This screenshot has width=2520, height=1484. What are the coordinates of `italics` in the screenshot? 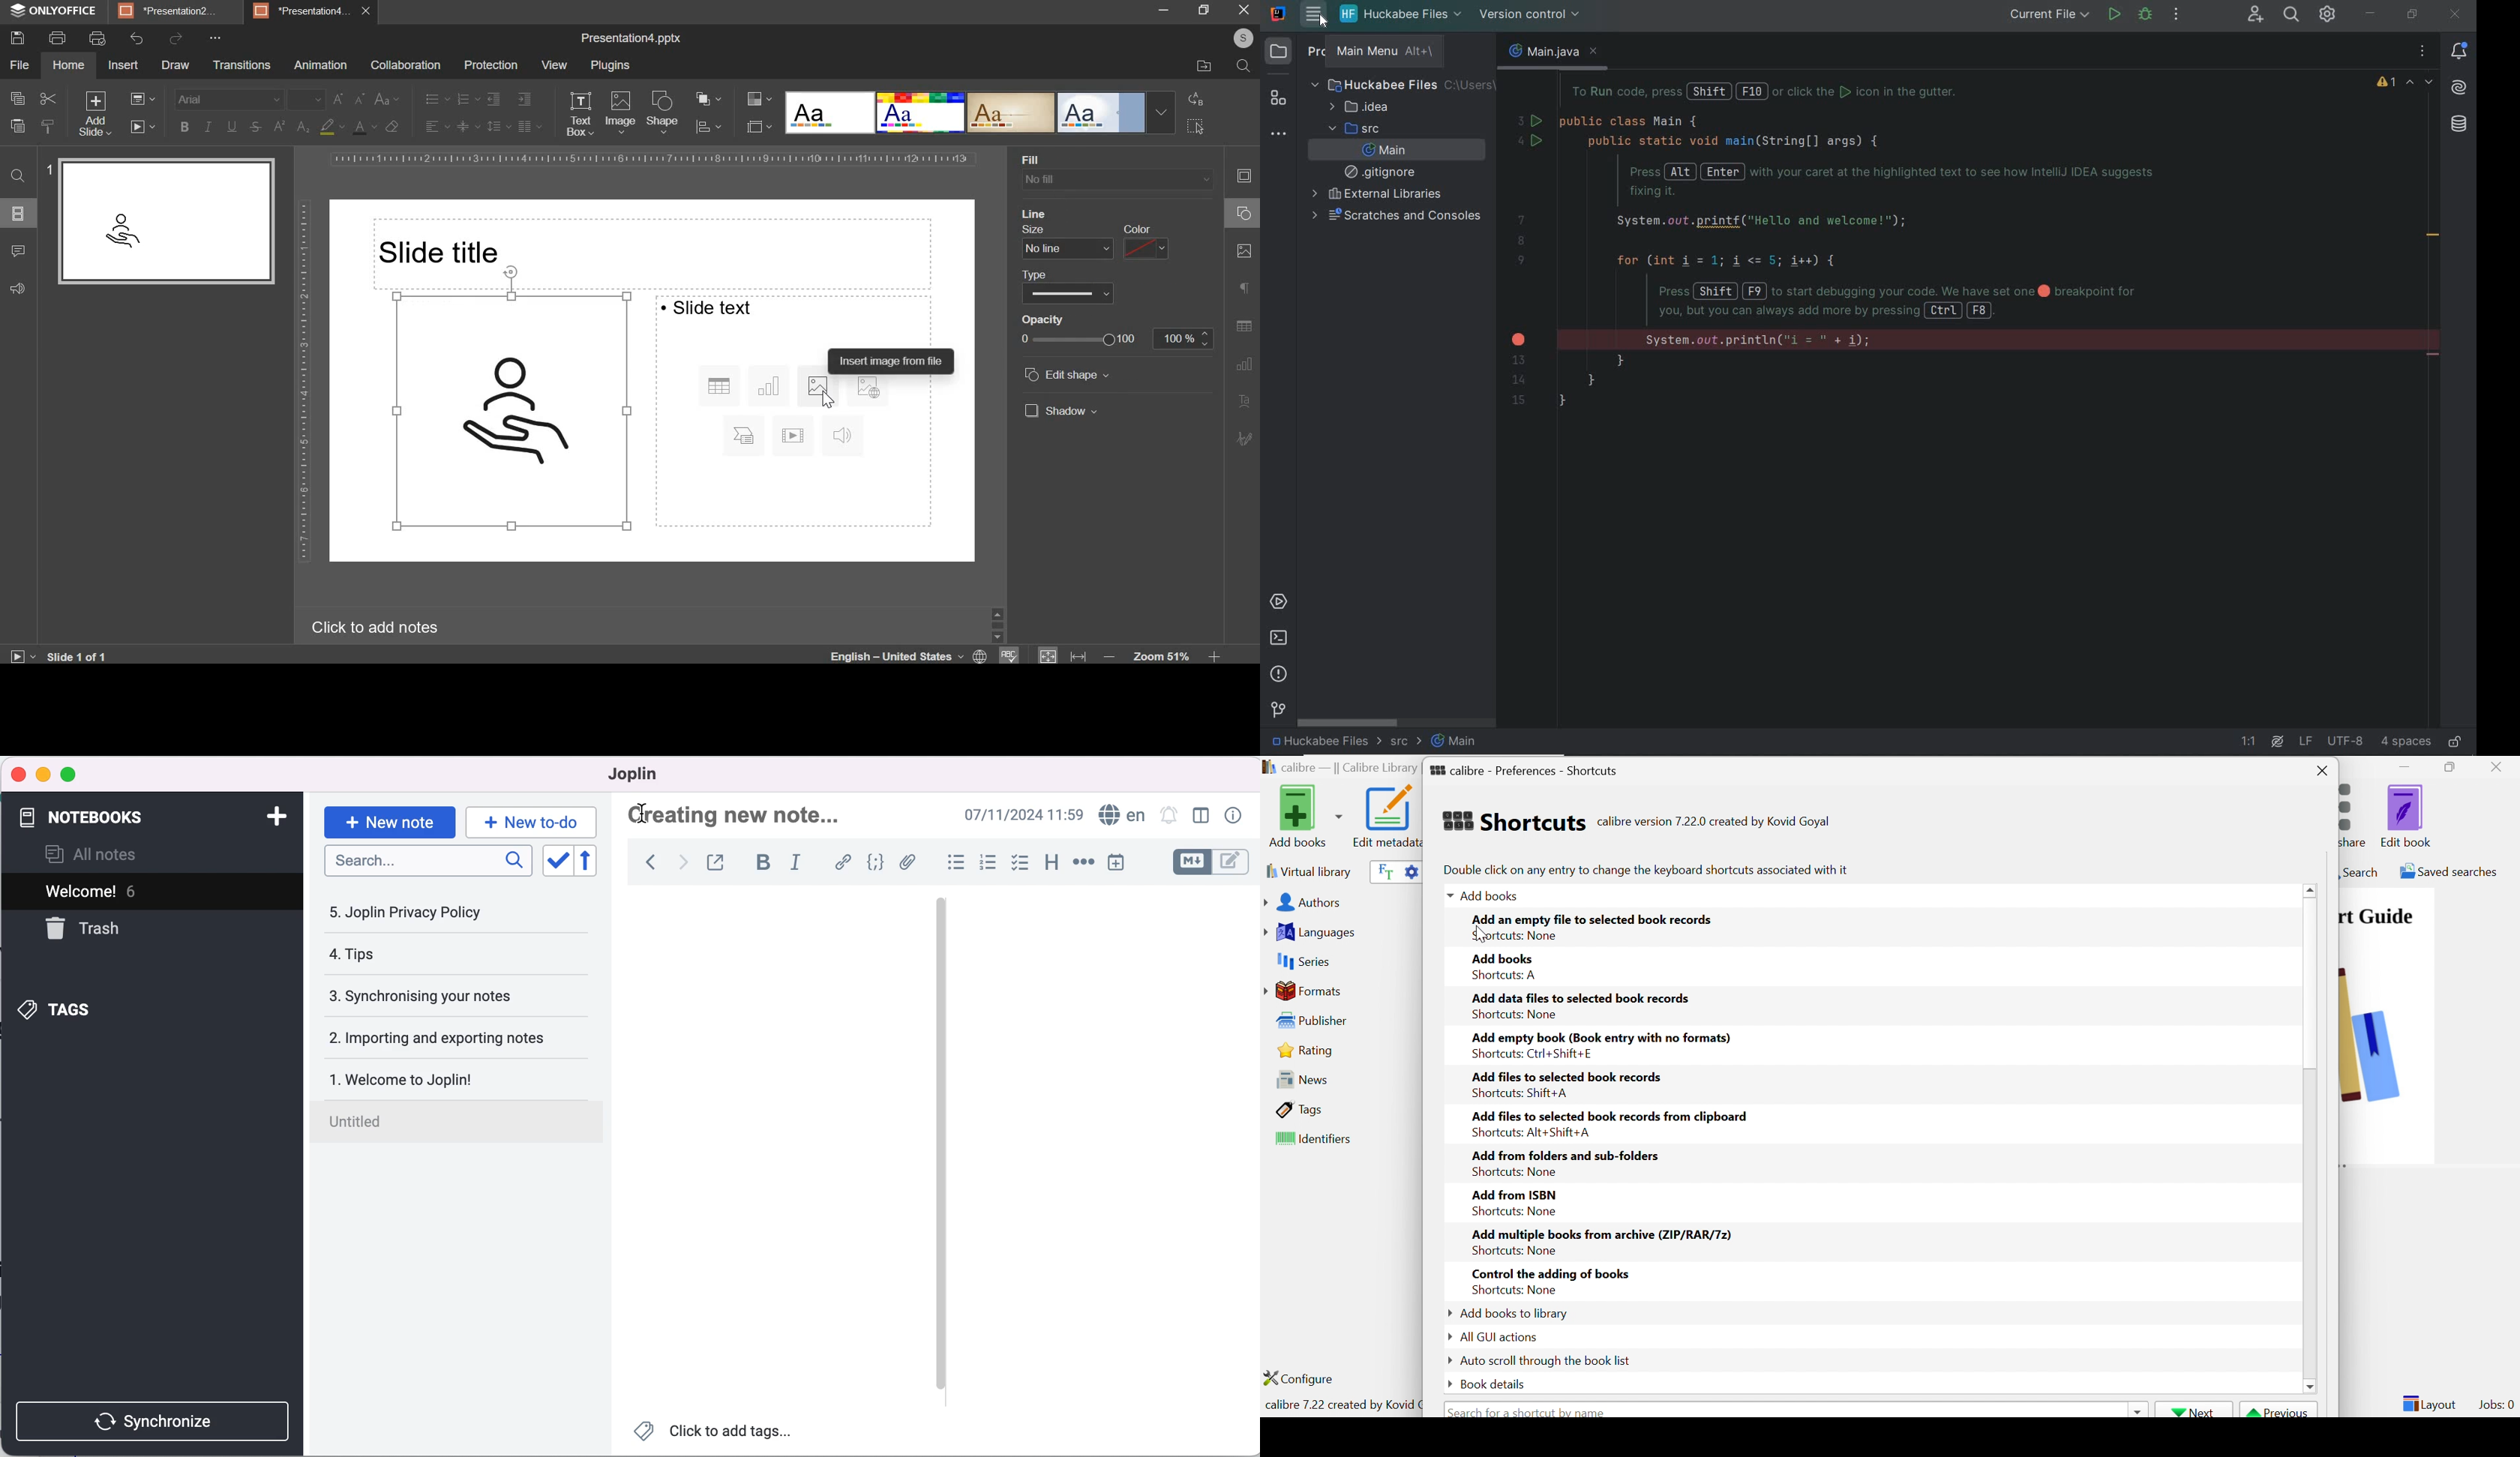 It's located at (208, 125).